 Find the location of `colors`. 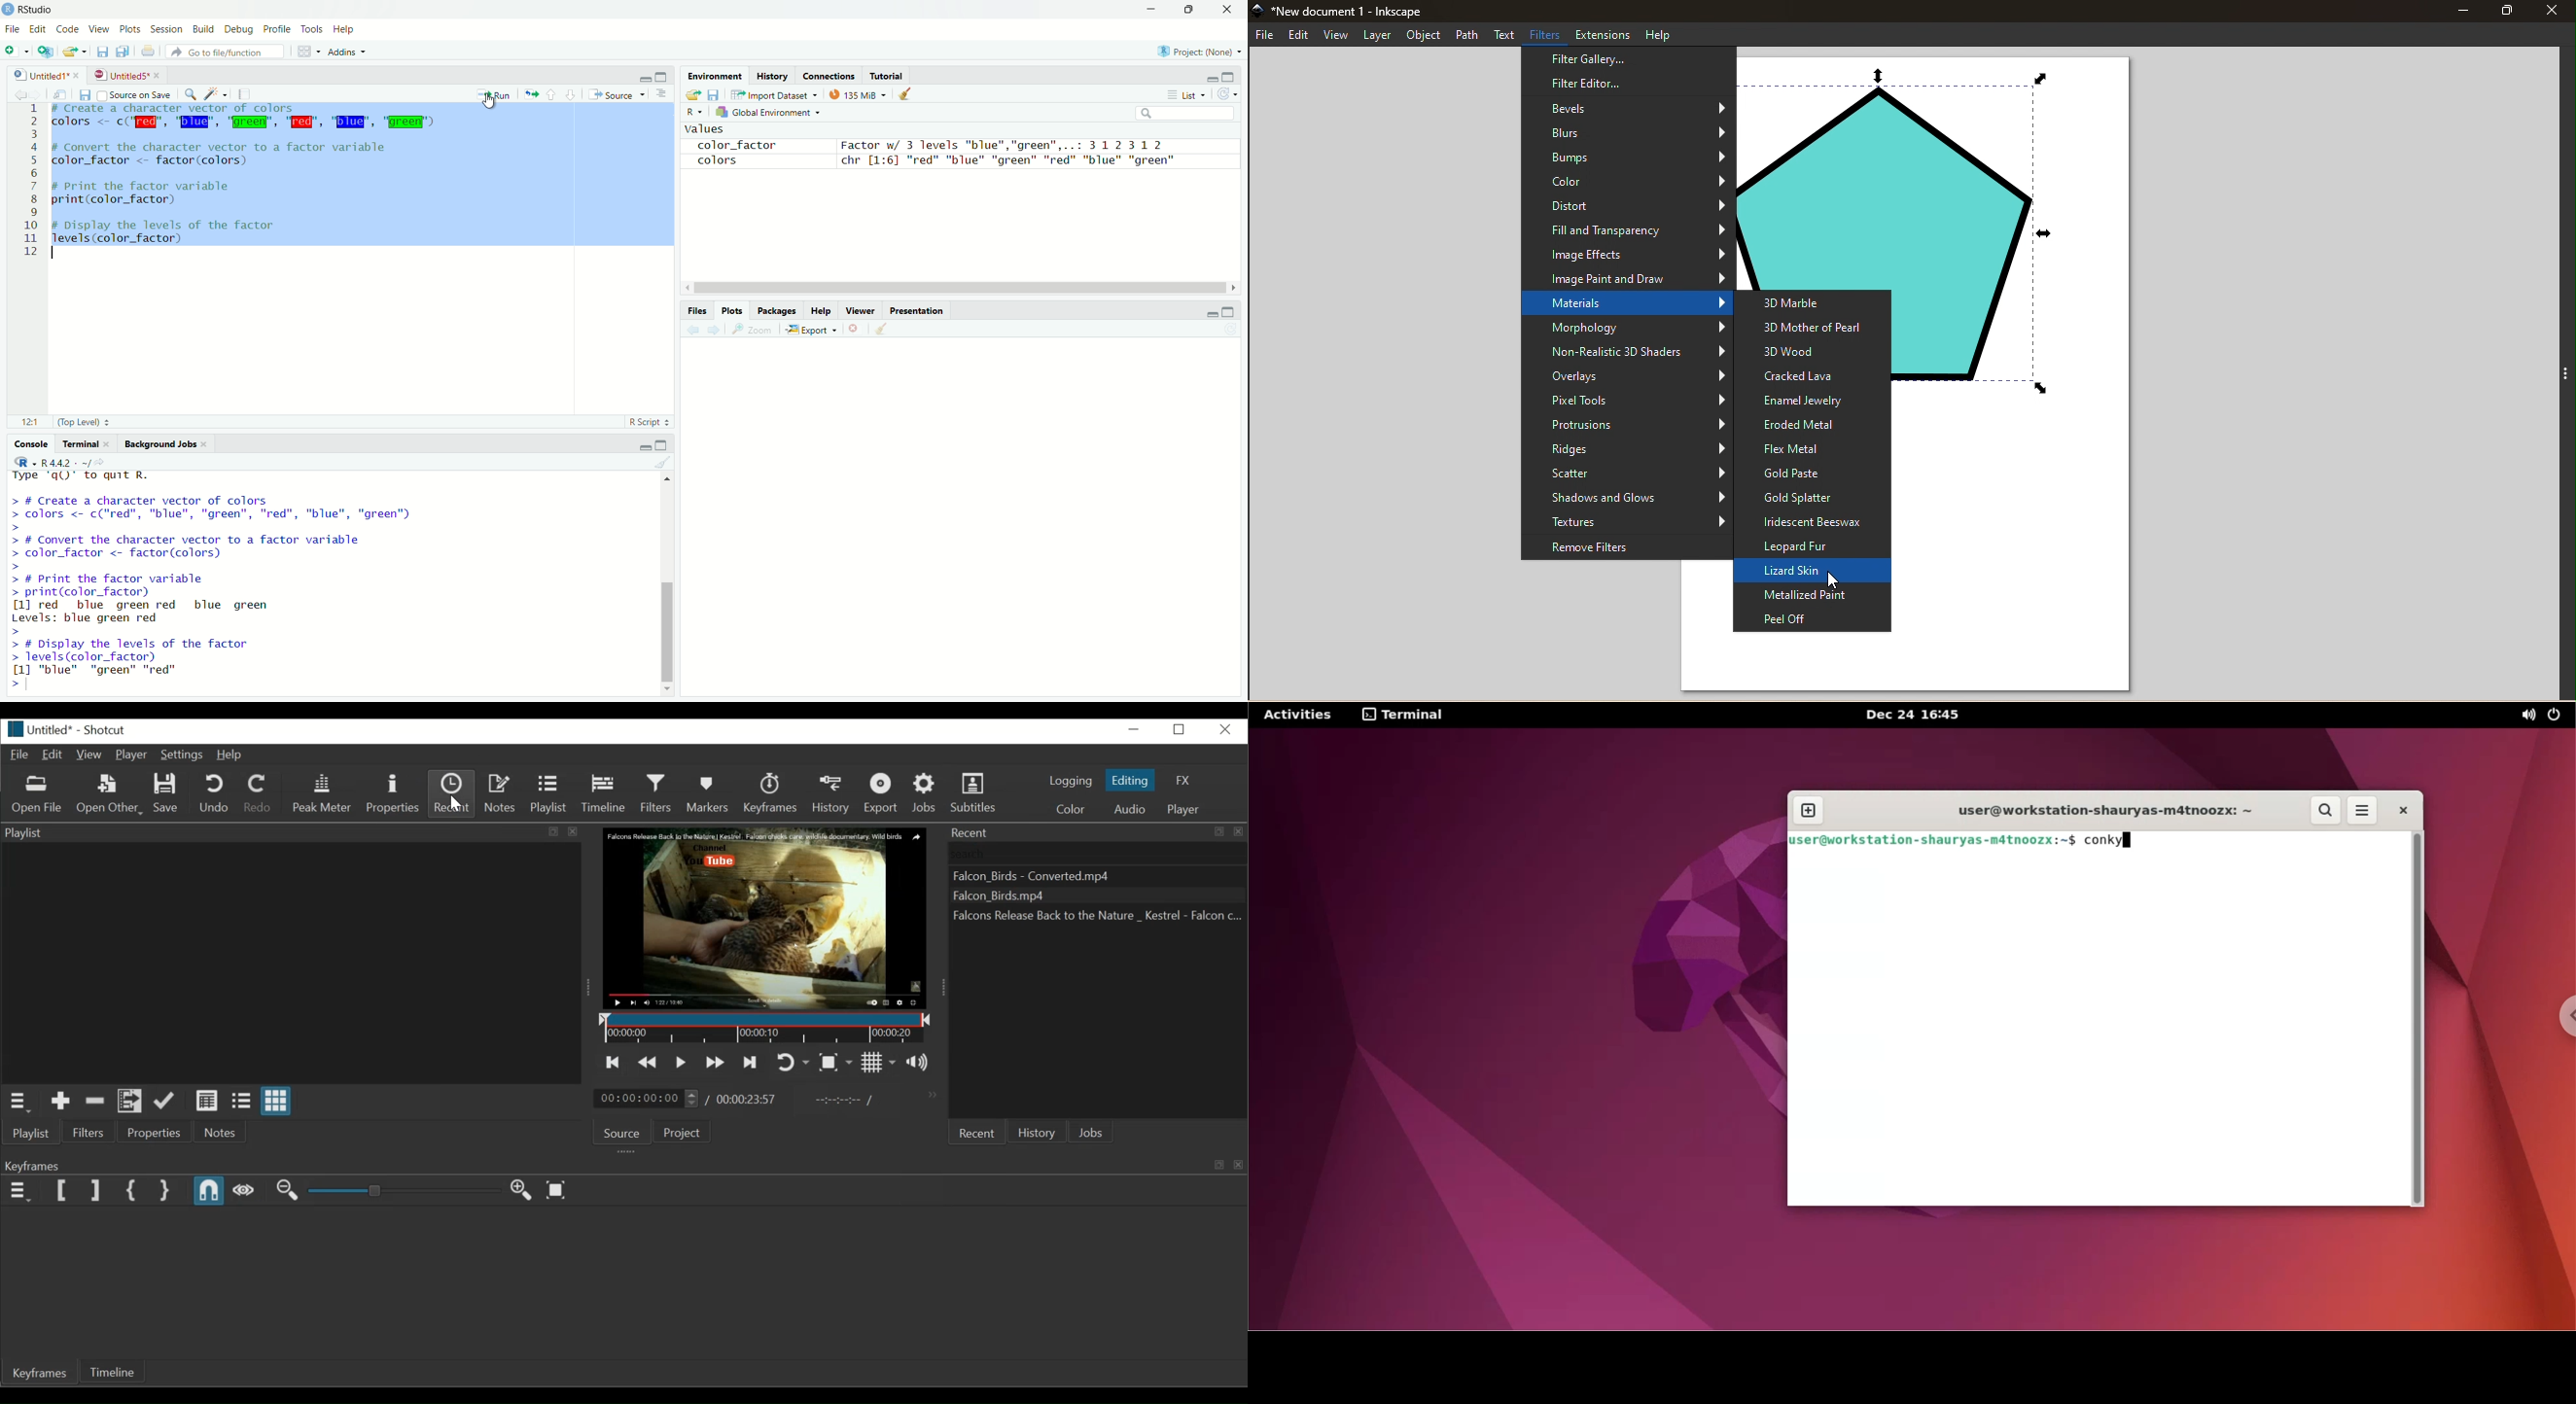

colors is located at coordinates (722, 161).